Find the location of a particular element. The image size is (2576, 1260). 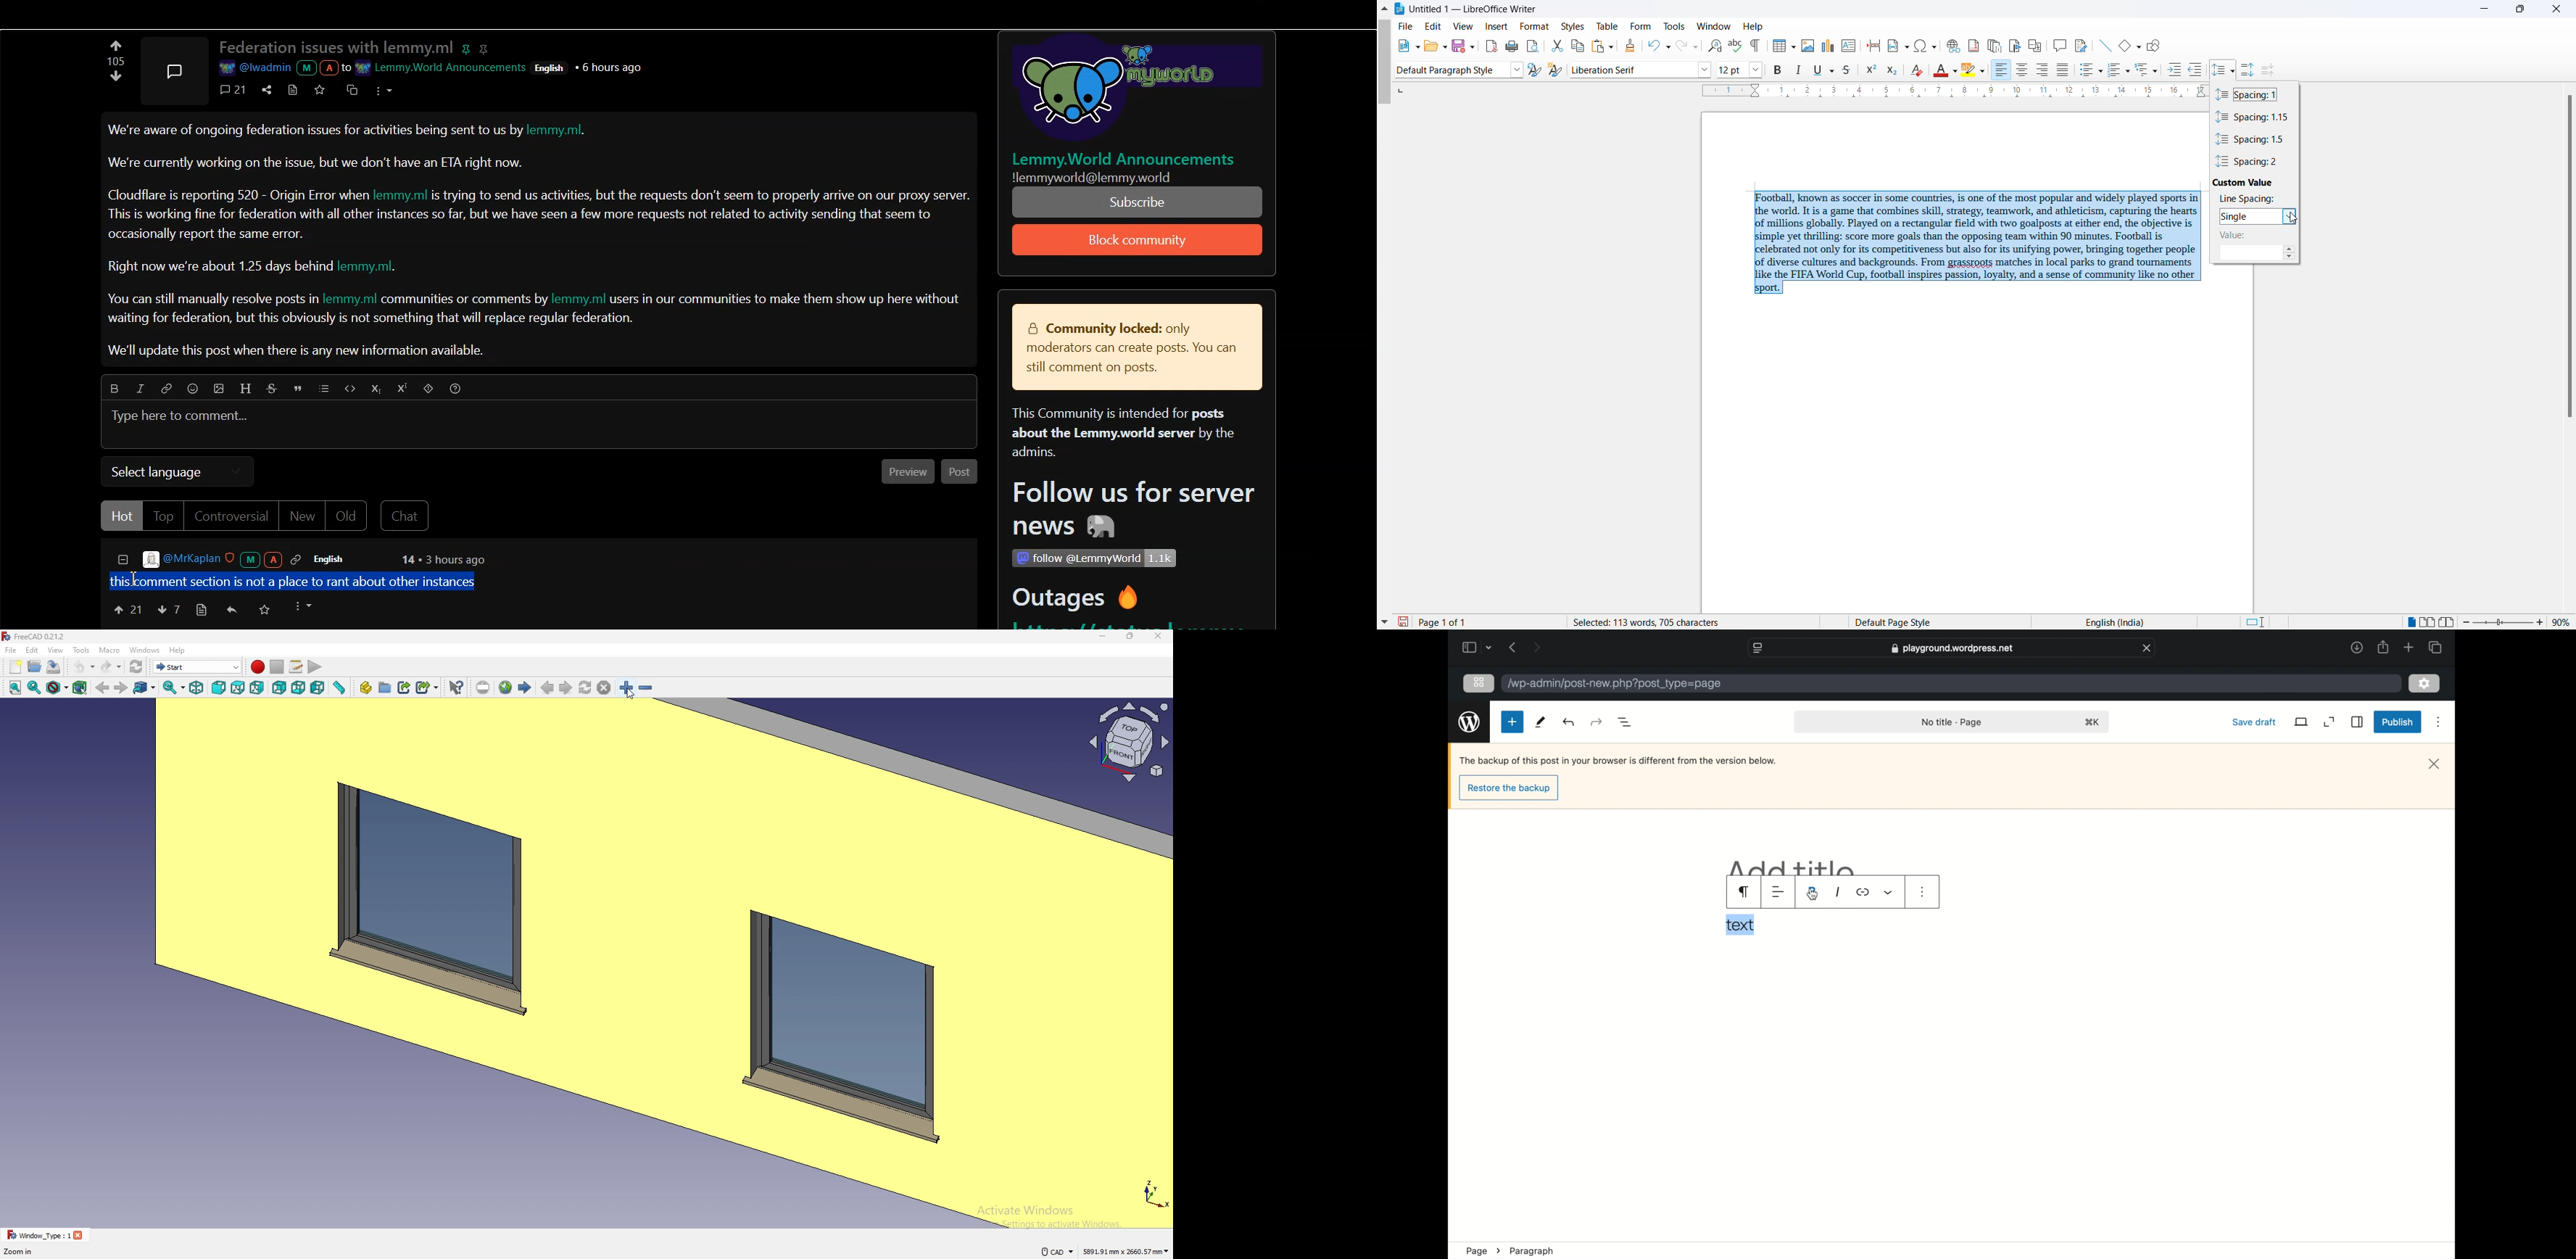

document overview is located at coordinates (1624, 721).